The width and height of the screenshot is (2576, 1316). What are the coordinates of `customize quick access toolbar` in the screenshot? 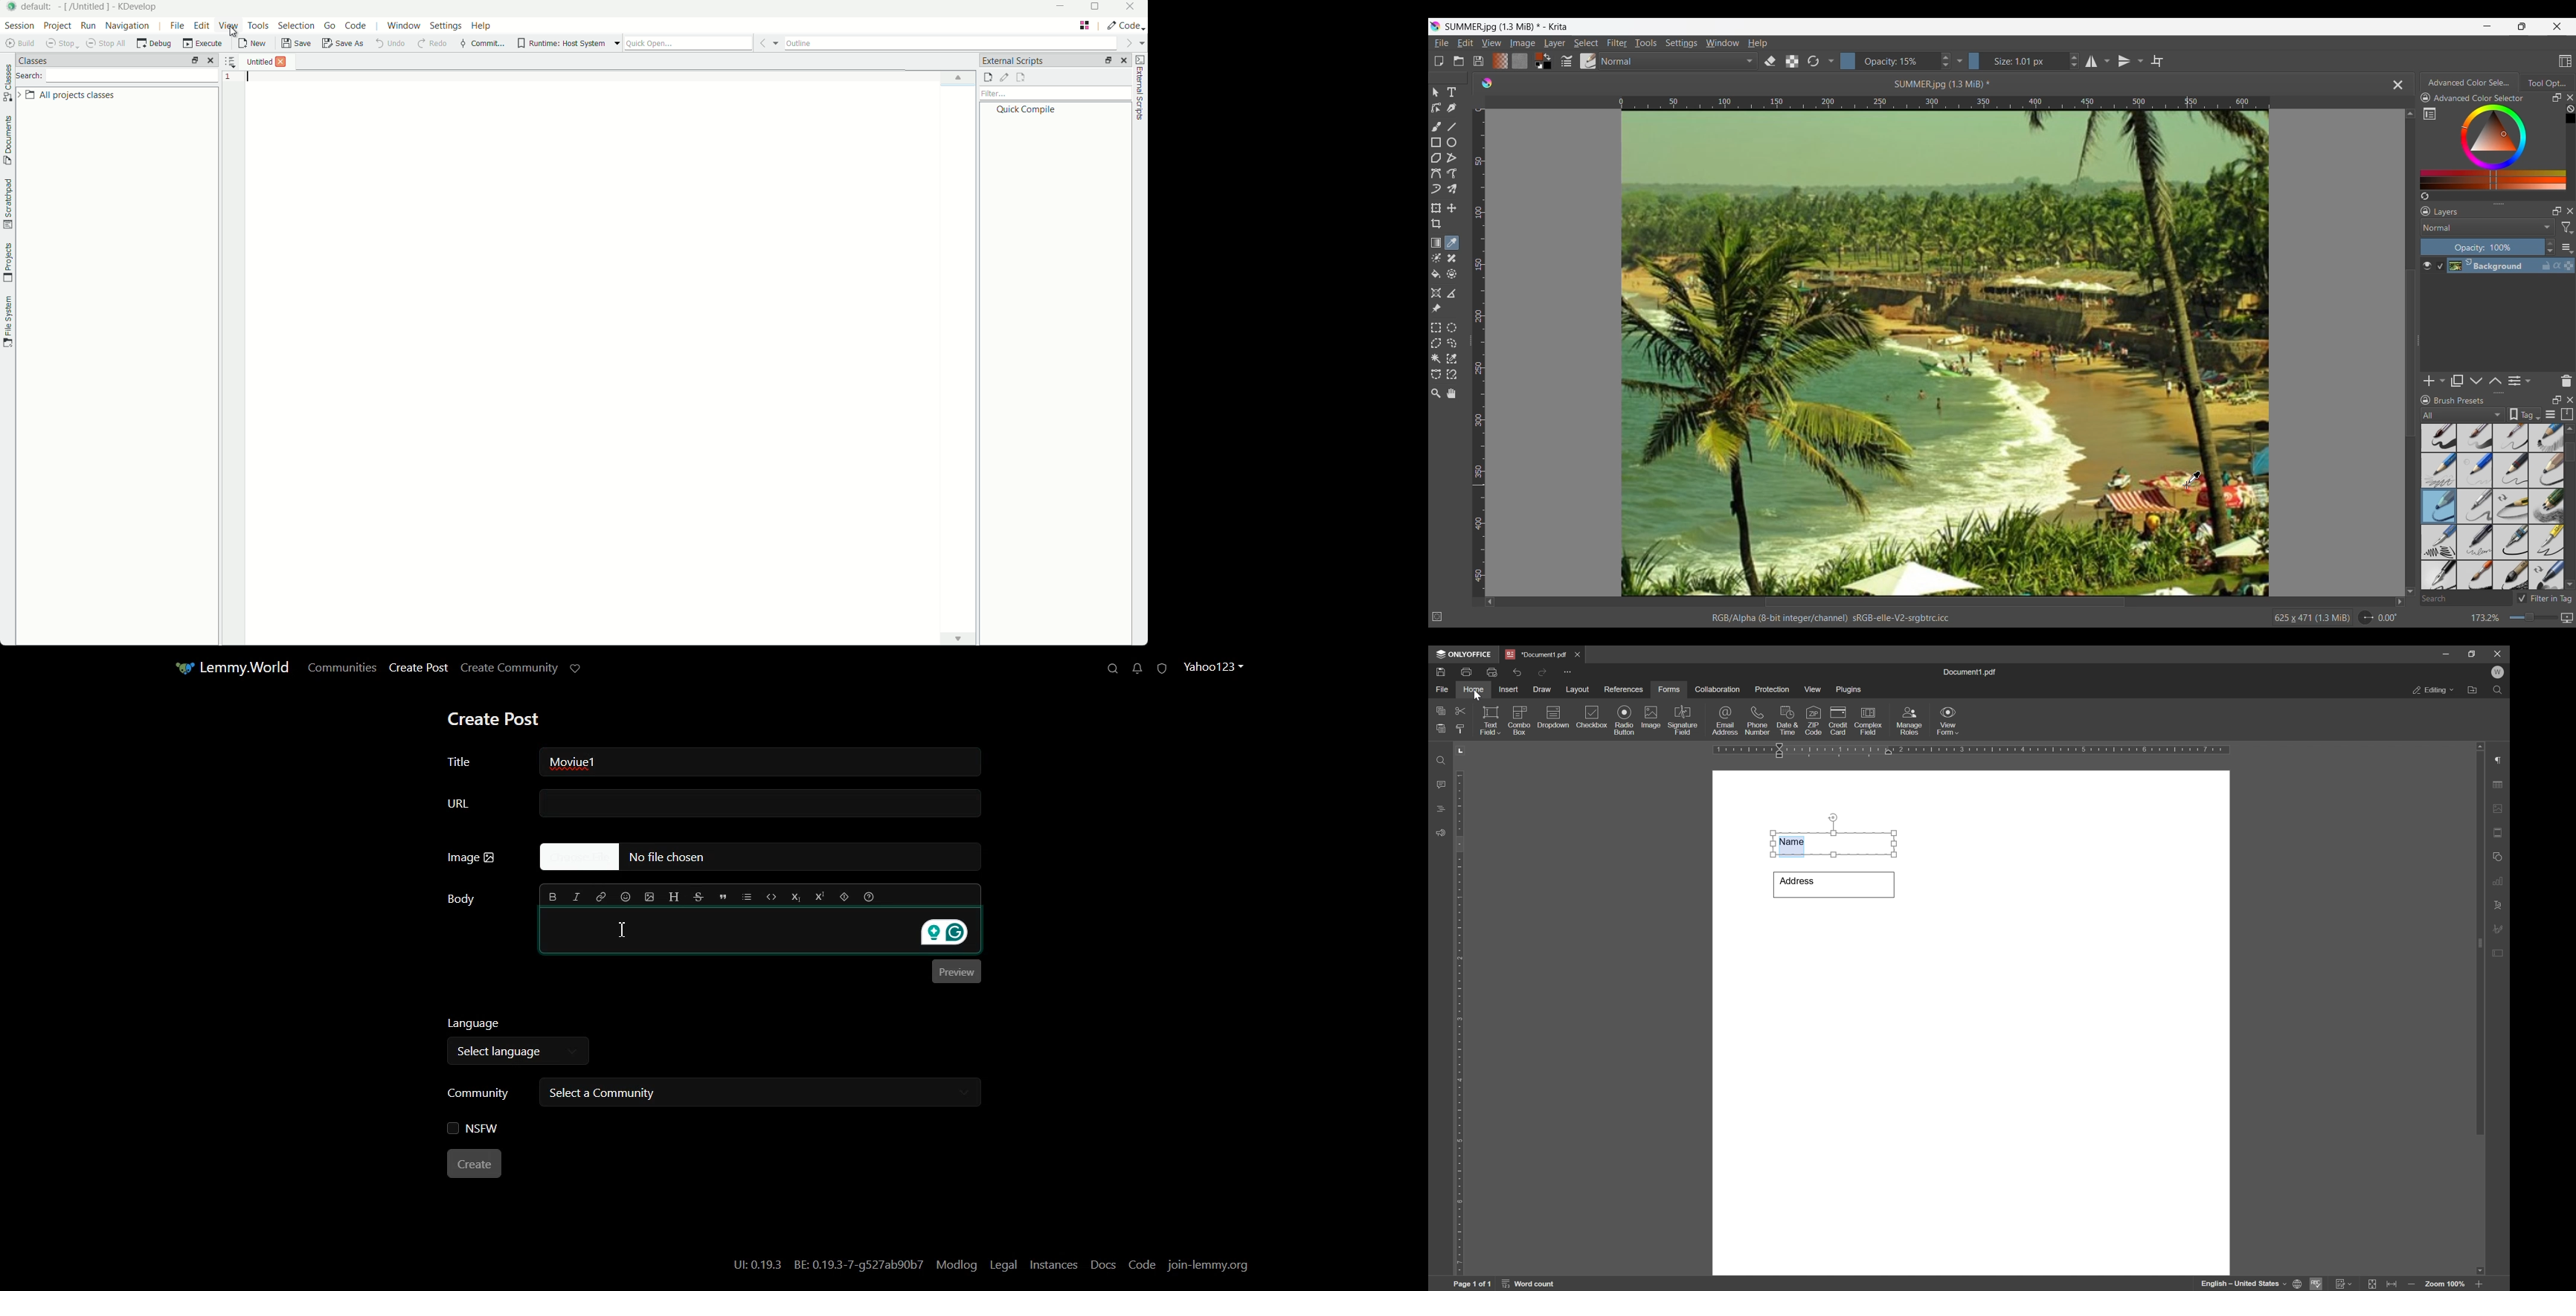 It's located at (1569, 672).